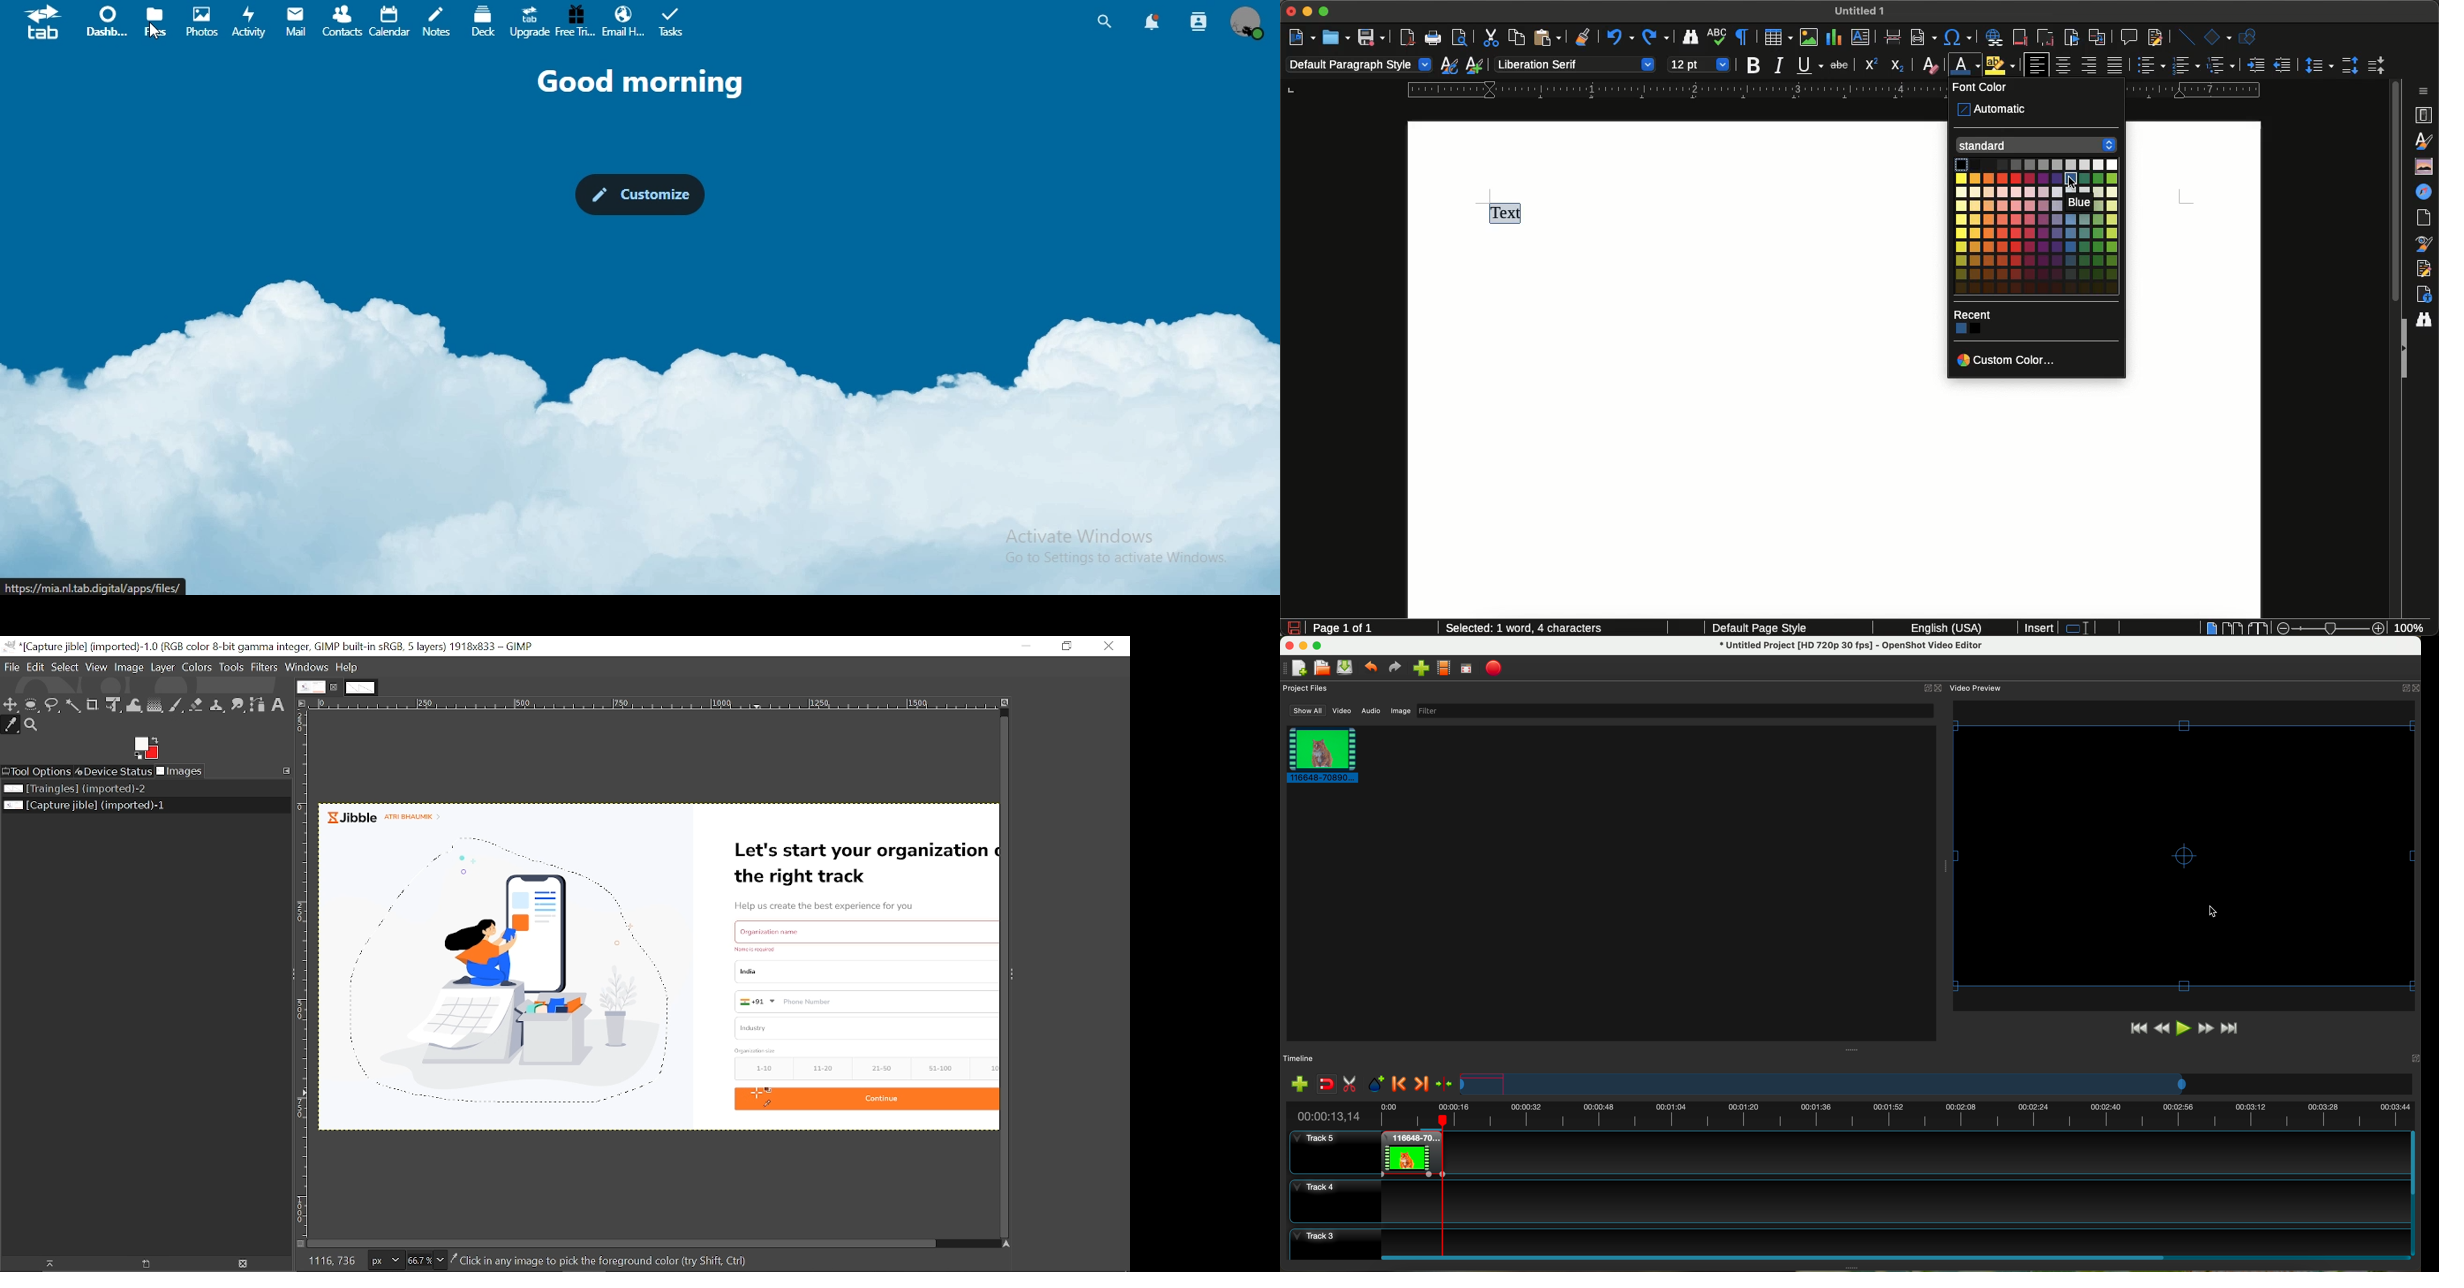 This screenshot has height=1288, width=2464. What do you see at coordinates (112, 705) in the screenshot?
I see `Unified transform tool` at bounding box center [112, 705].